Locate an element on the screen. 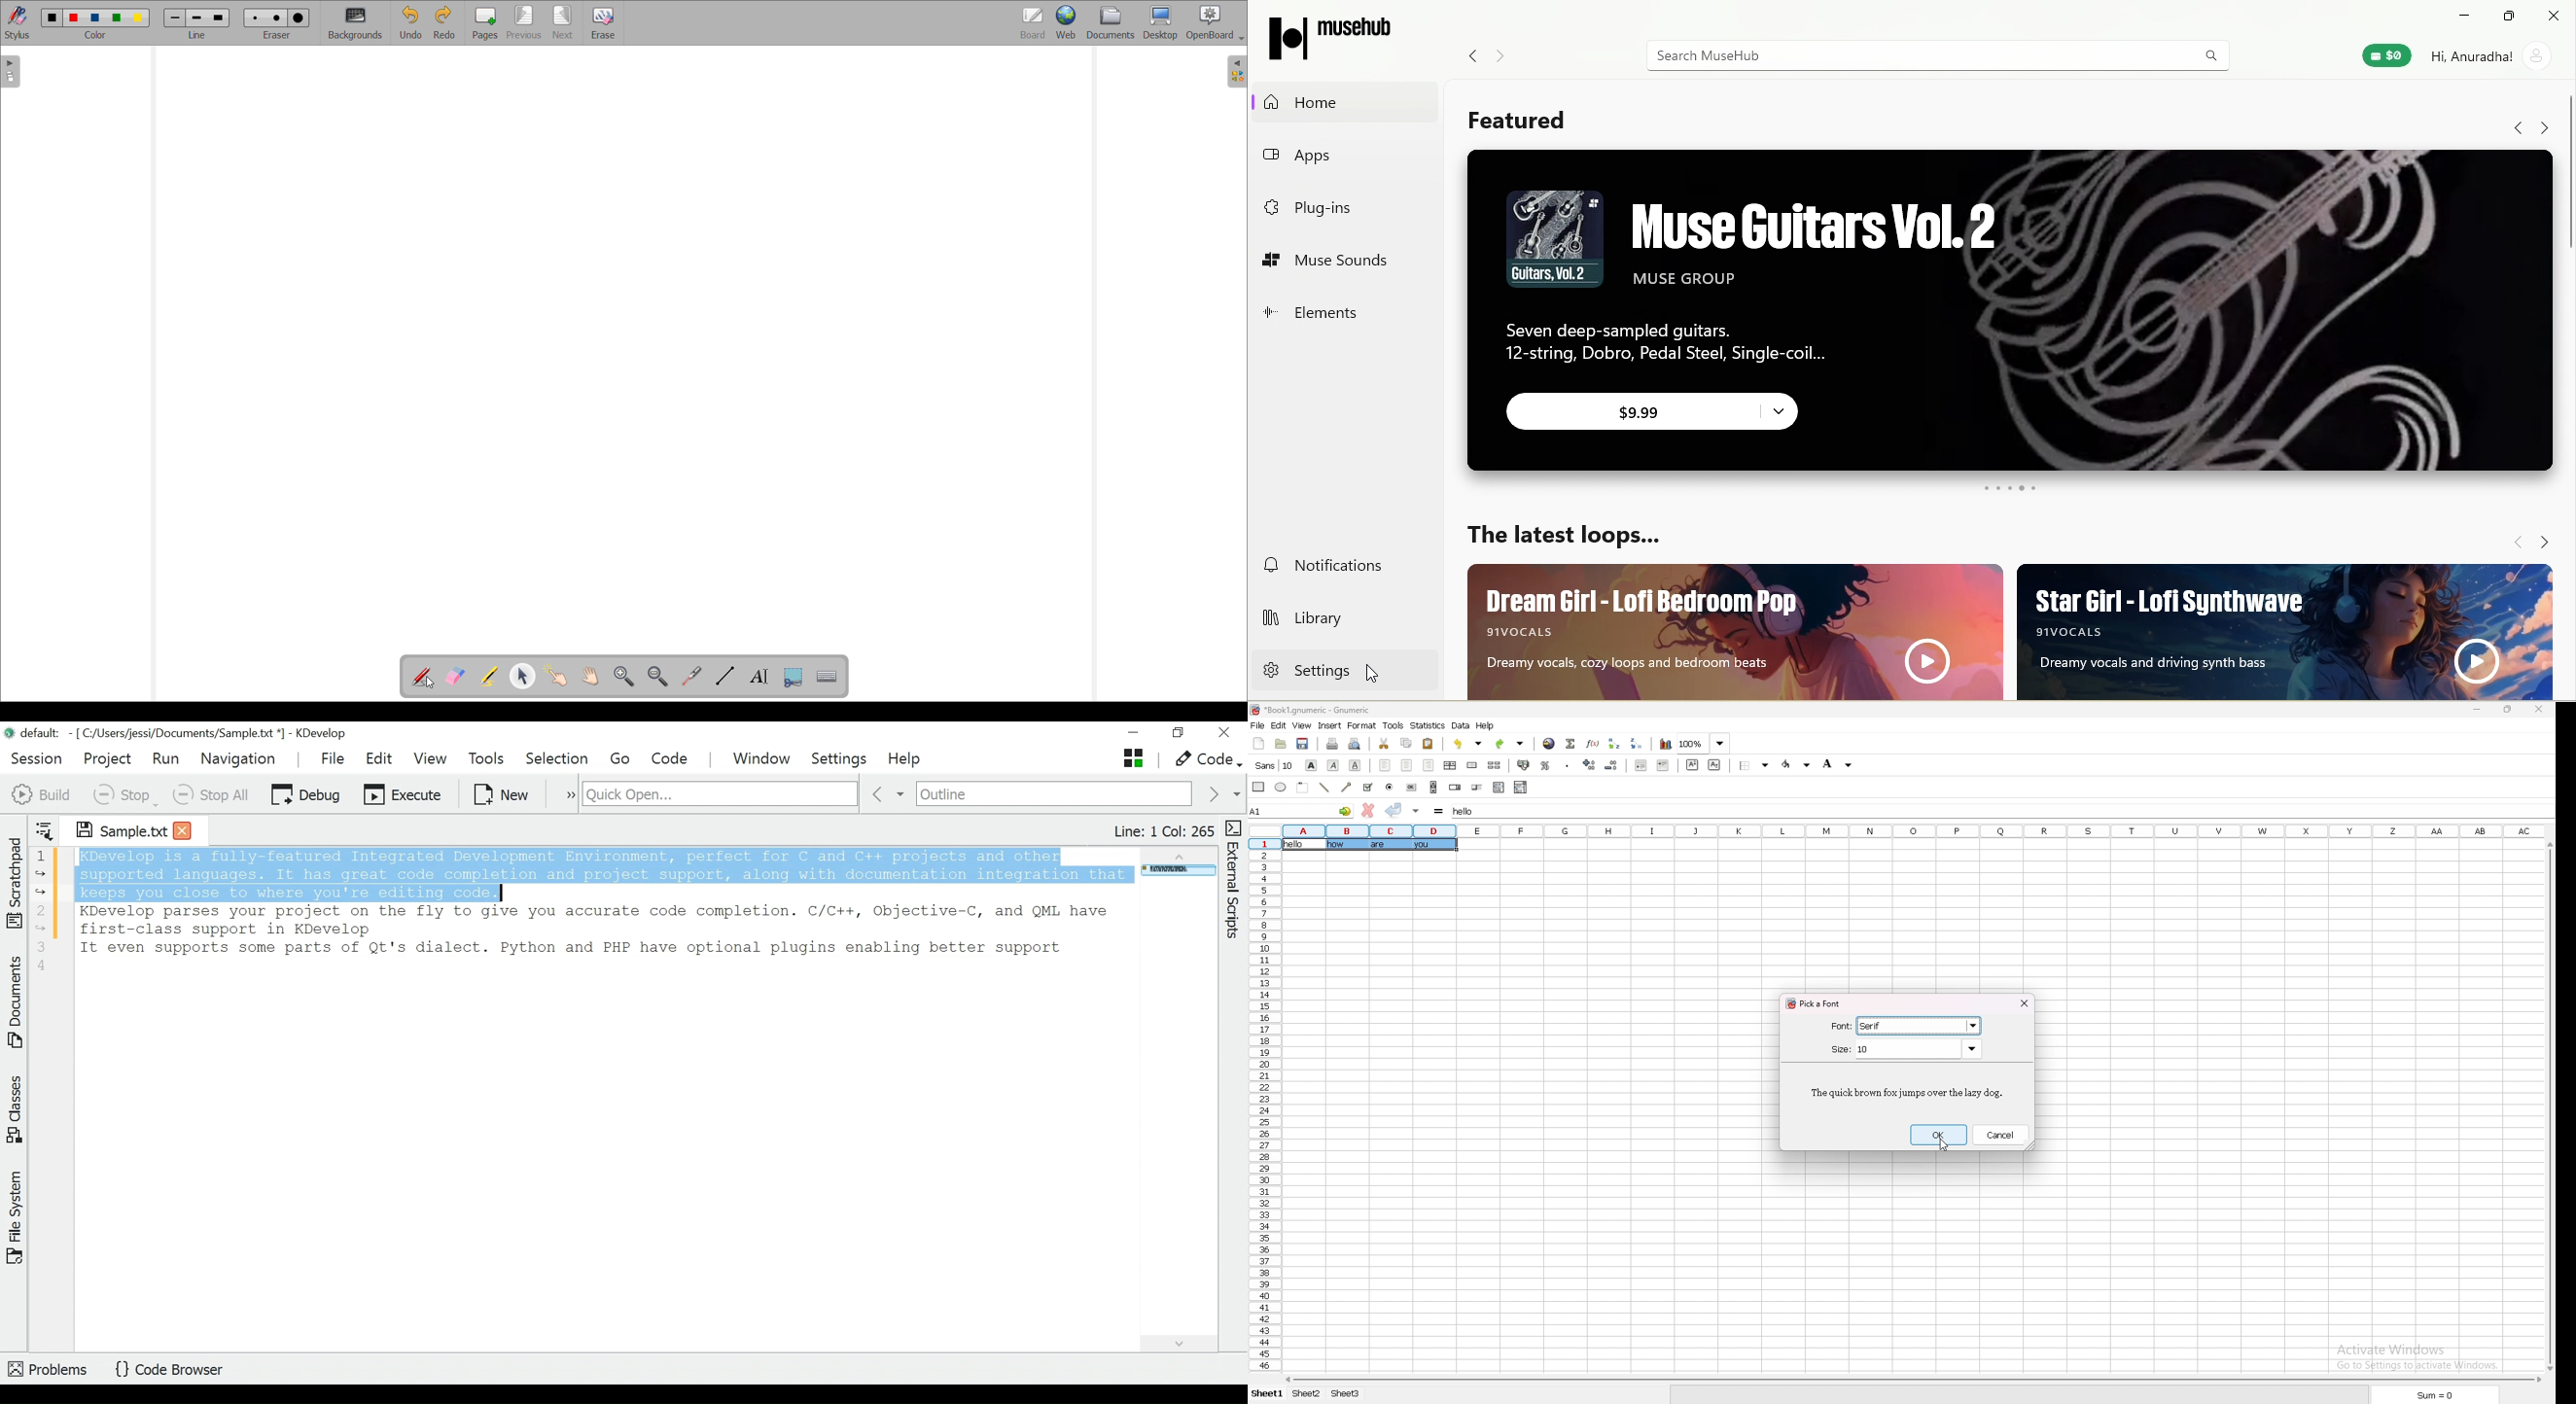 The height and width of the screenshot is (1428, 2576). tools is located at coordinates (1394, 725).